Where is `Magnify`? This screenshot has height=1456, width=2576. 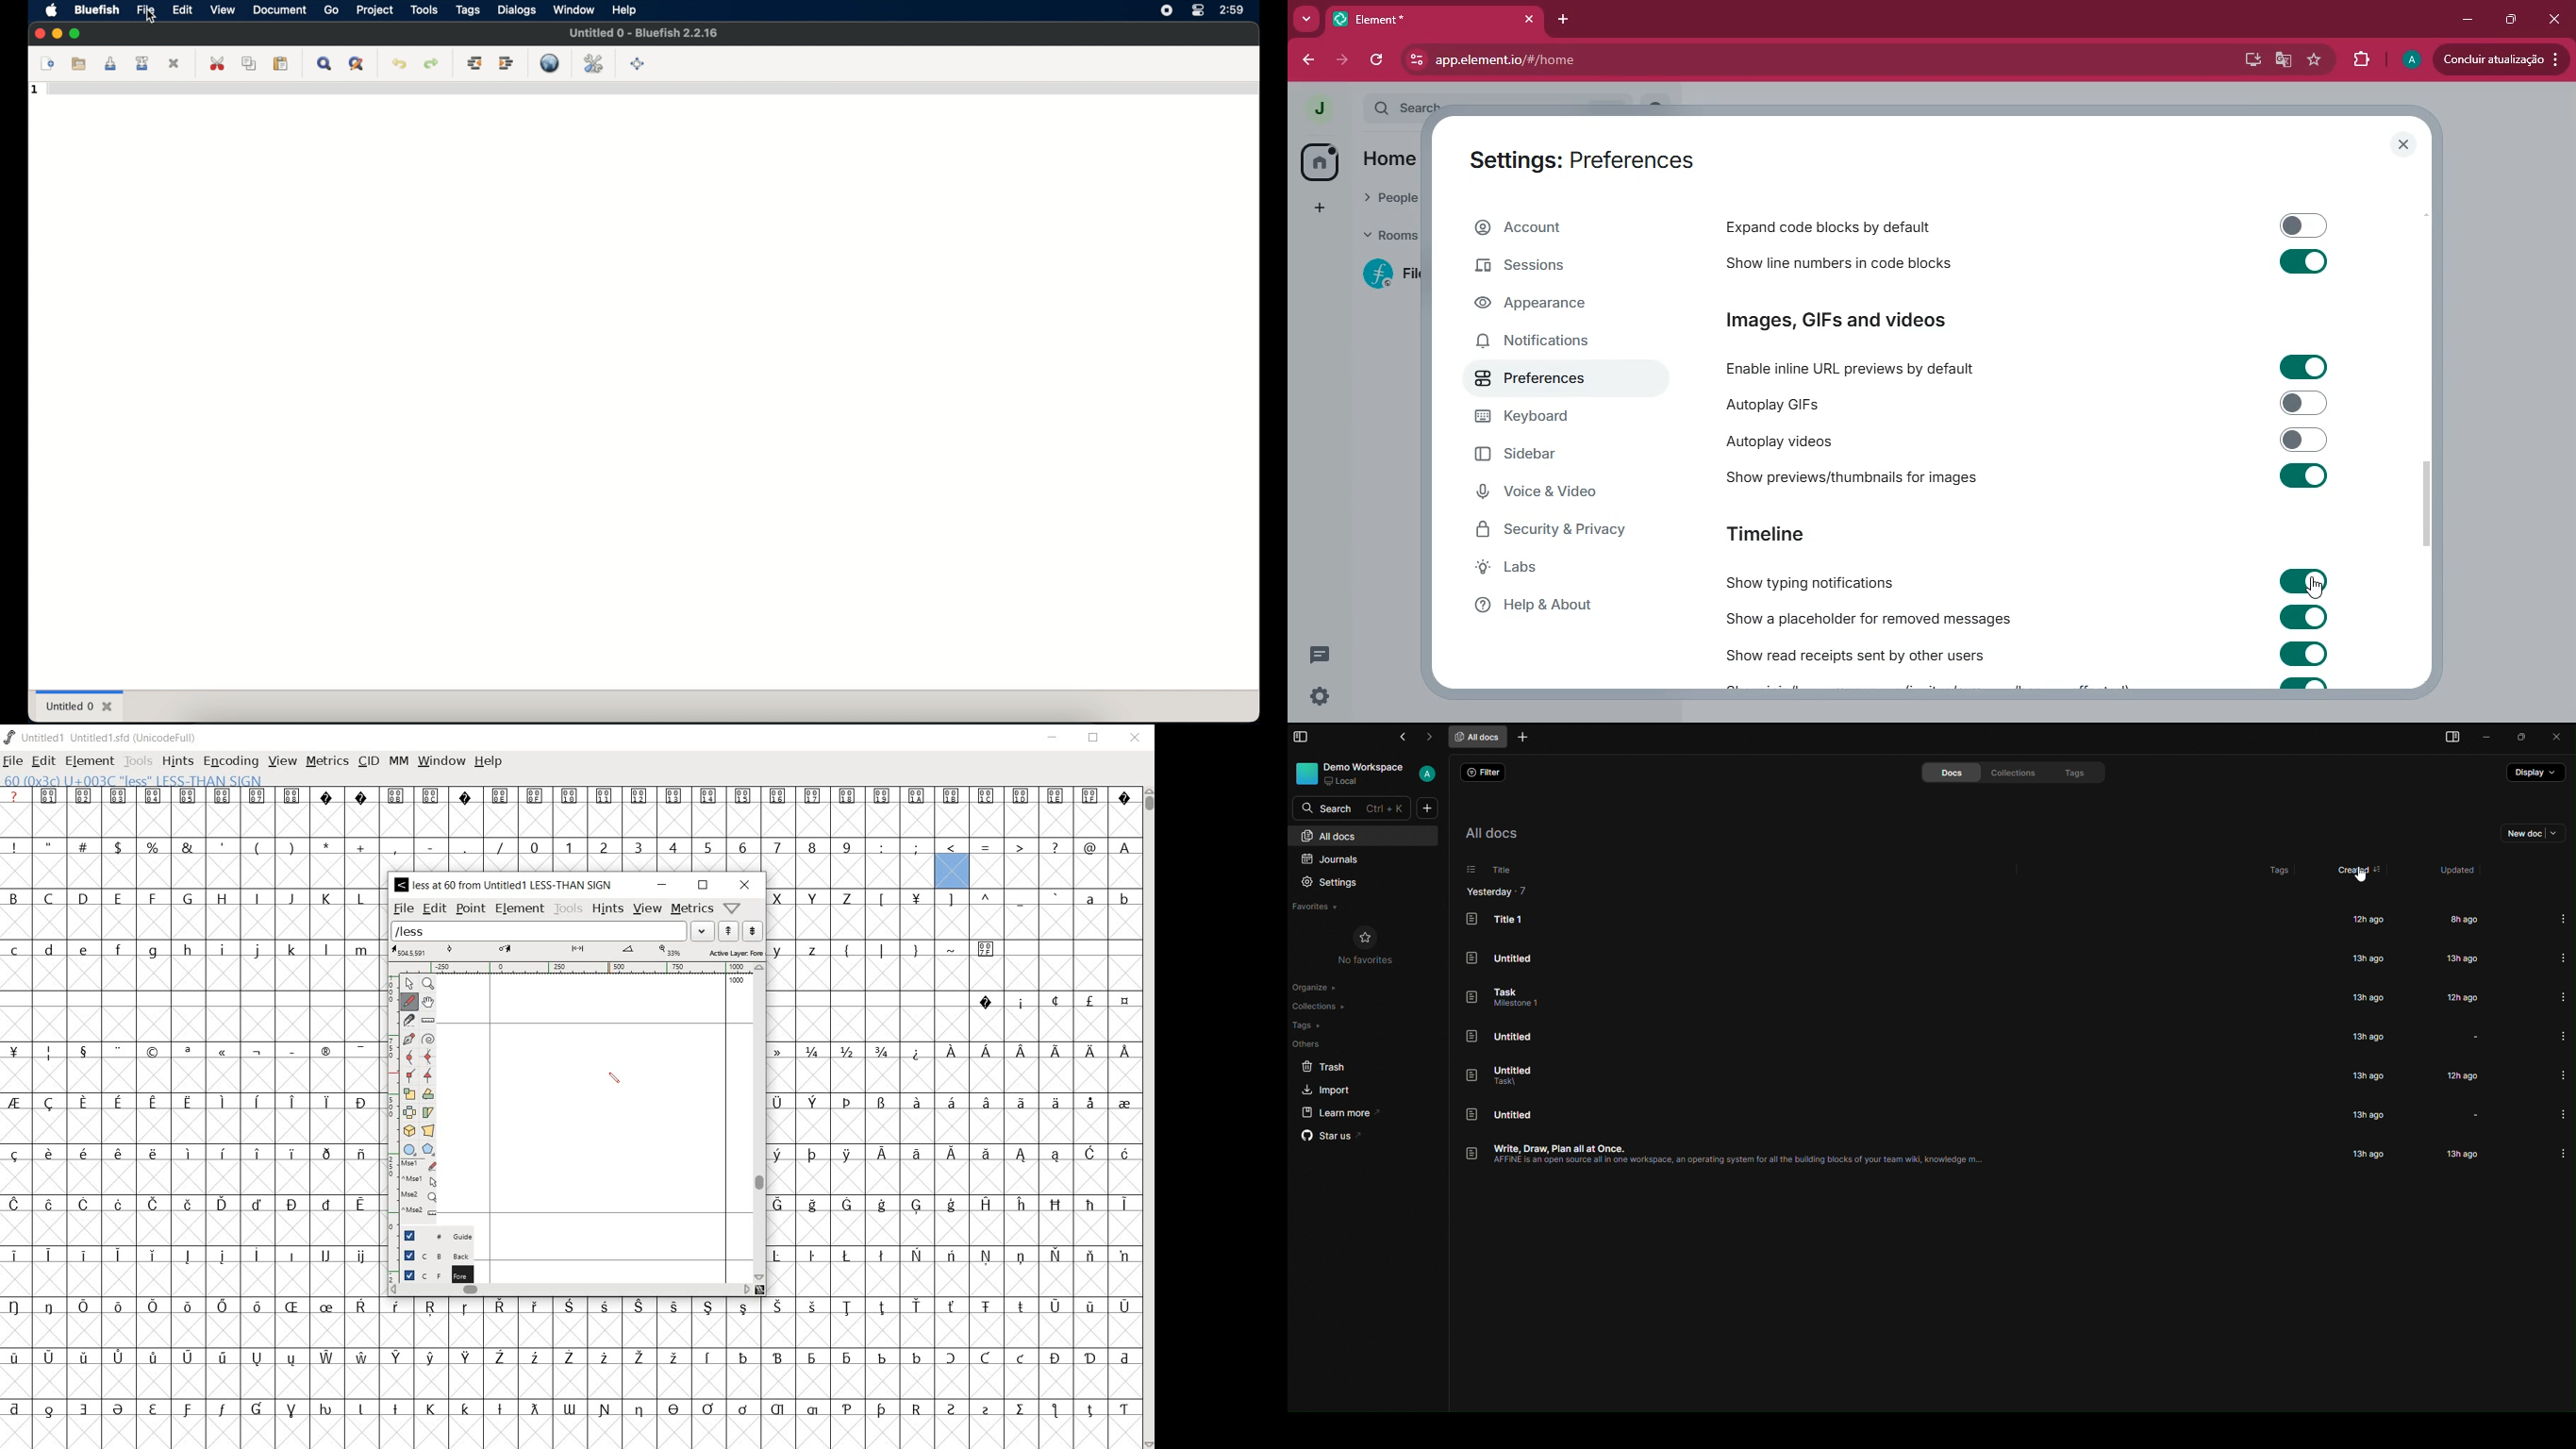 Magnify is located at coordinates (430, 984).